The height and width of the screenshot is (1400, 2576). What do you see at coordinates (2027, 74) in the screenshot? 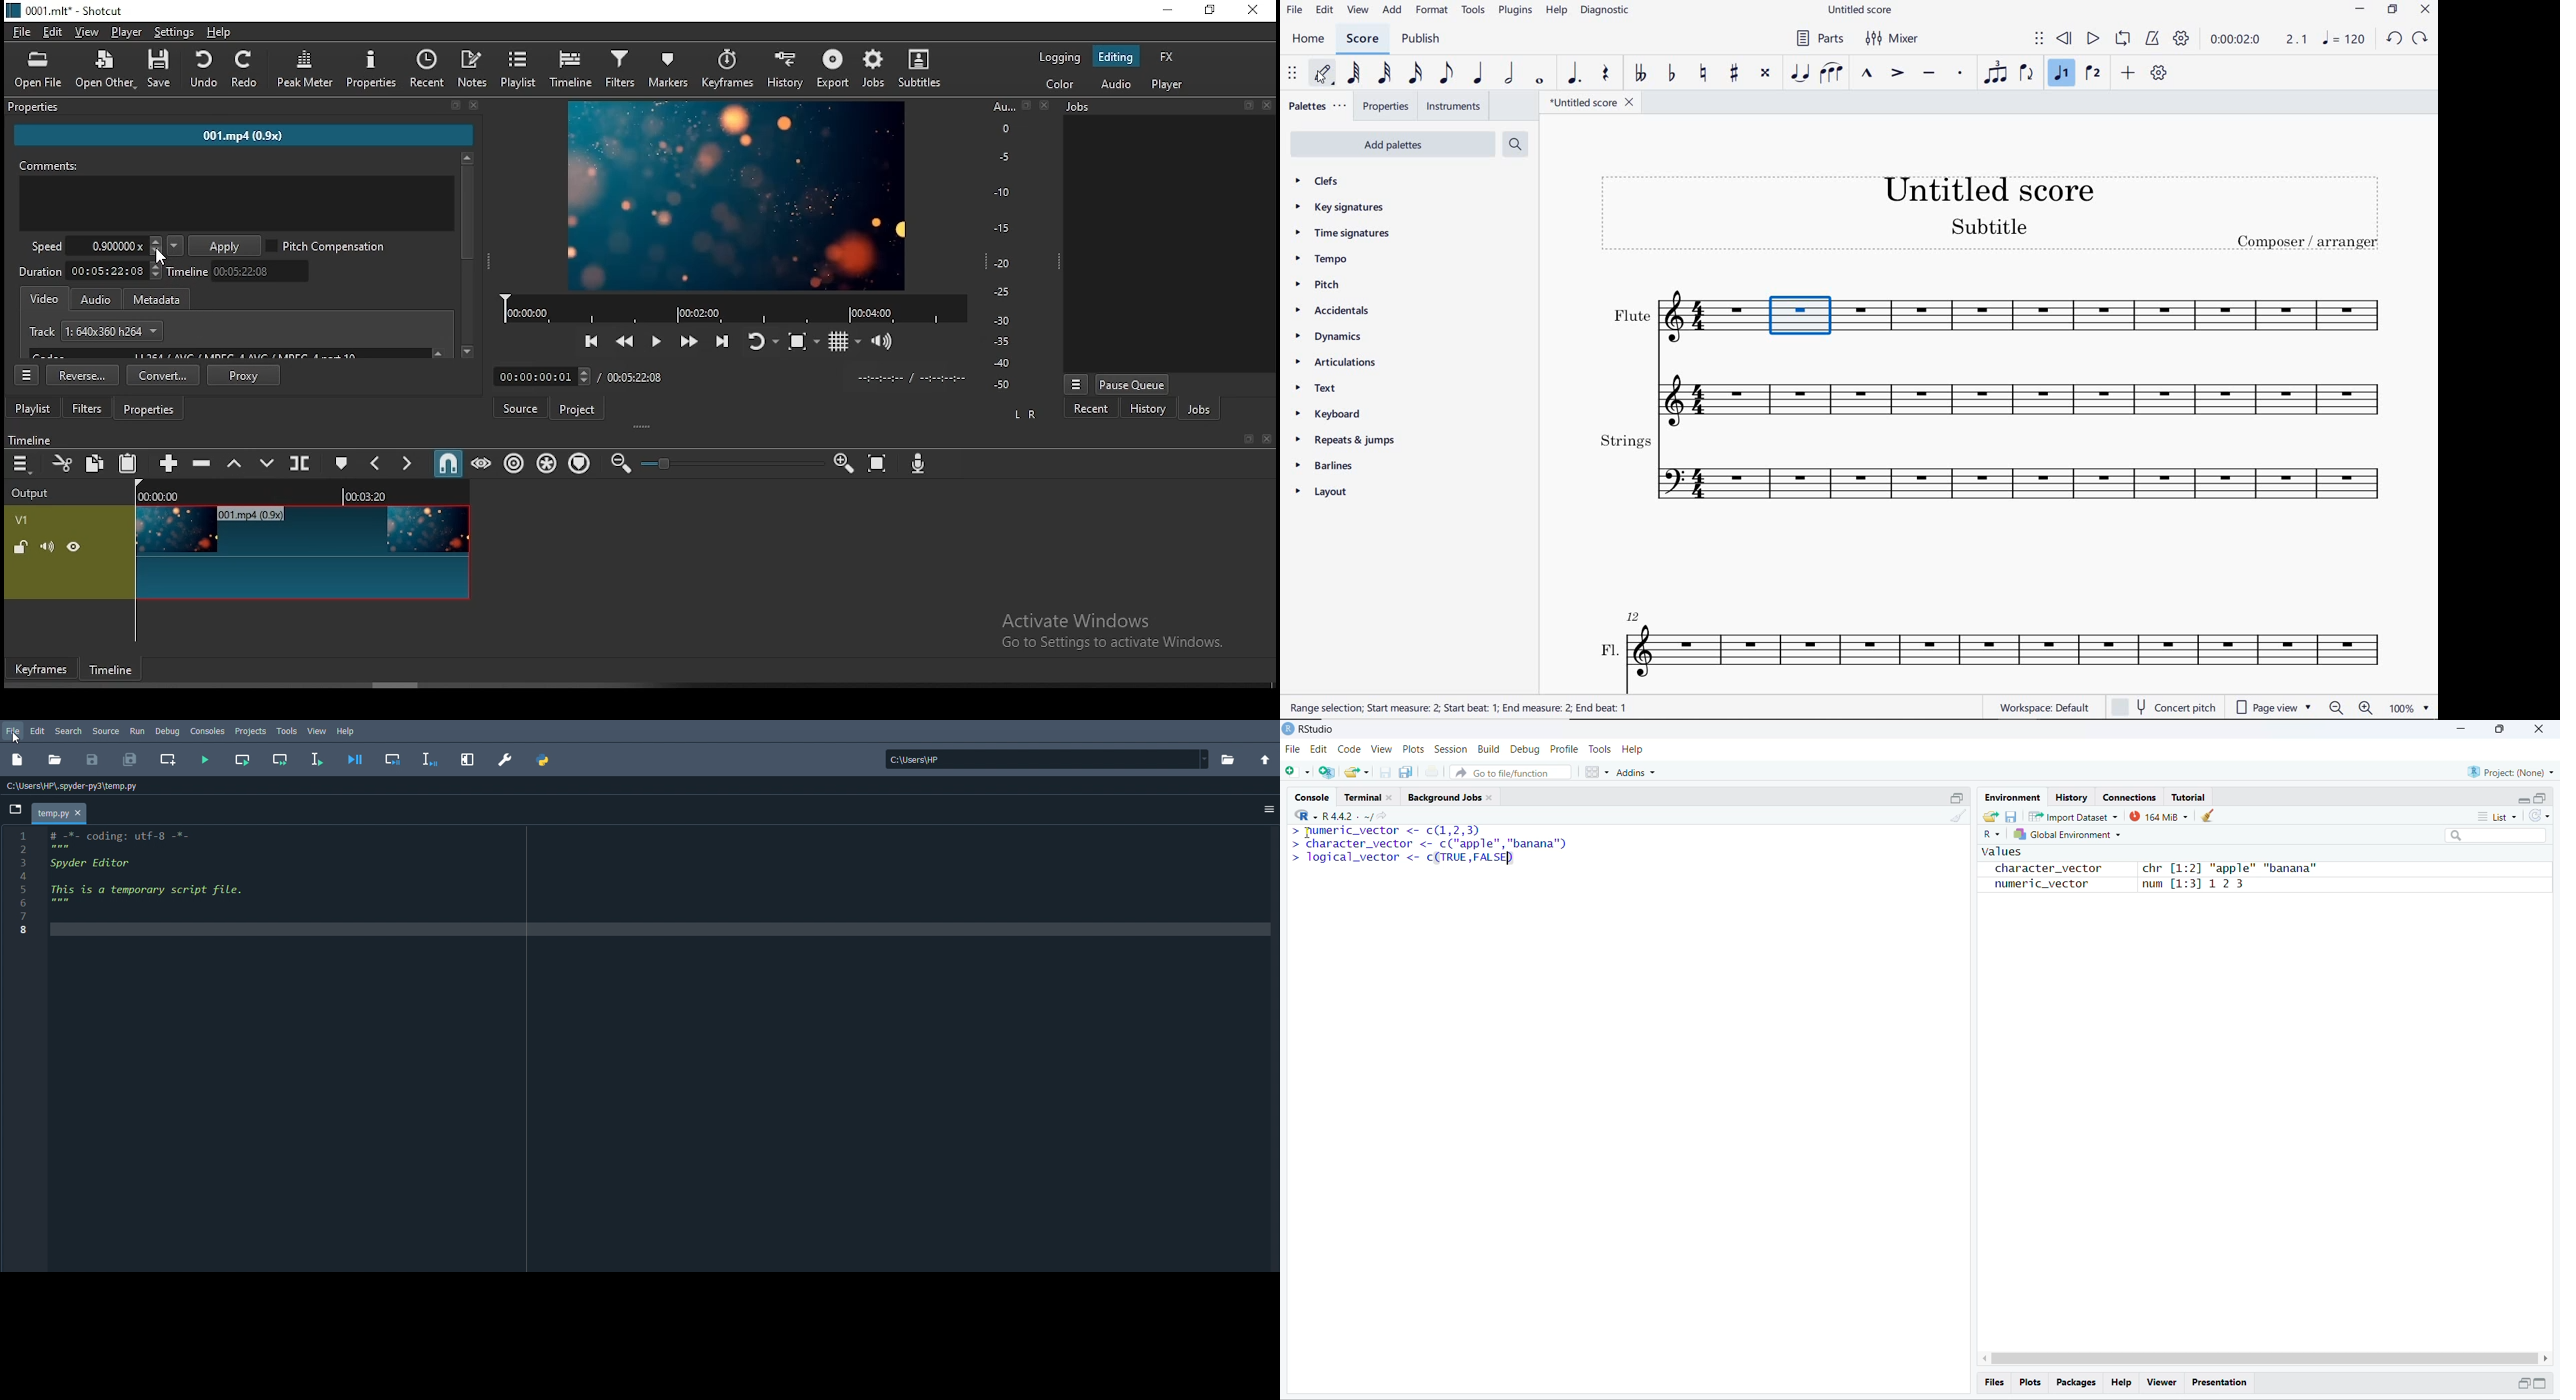
I see `FLIP DIRECTION` at bounding box center [2027, 74].